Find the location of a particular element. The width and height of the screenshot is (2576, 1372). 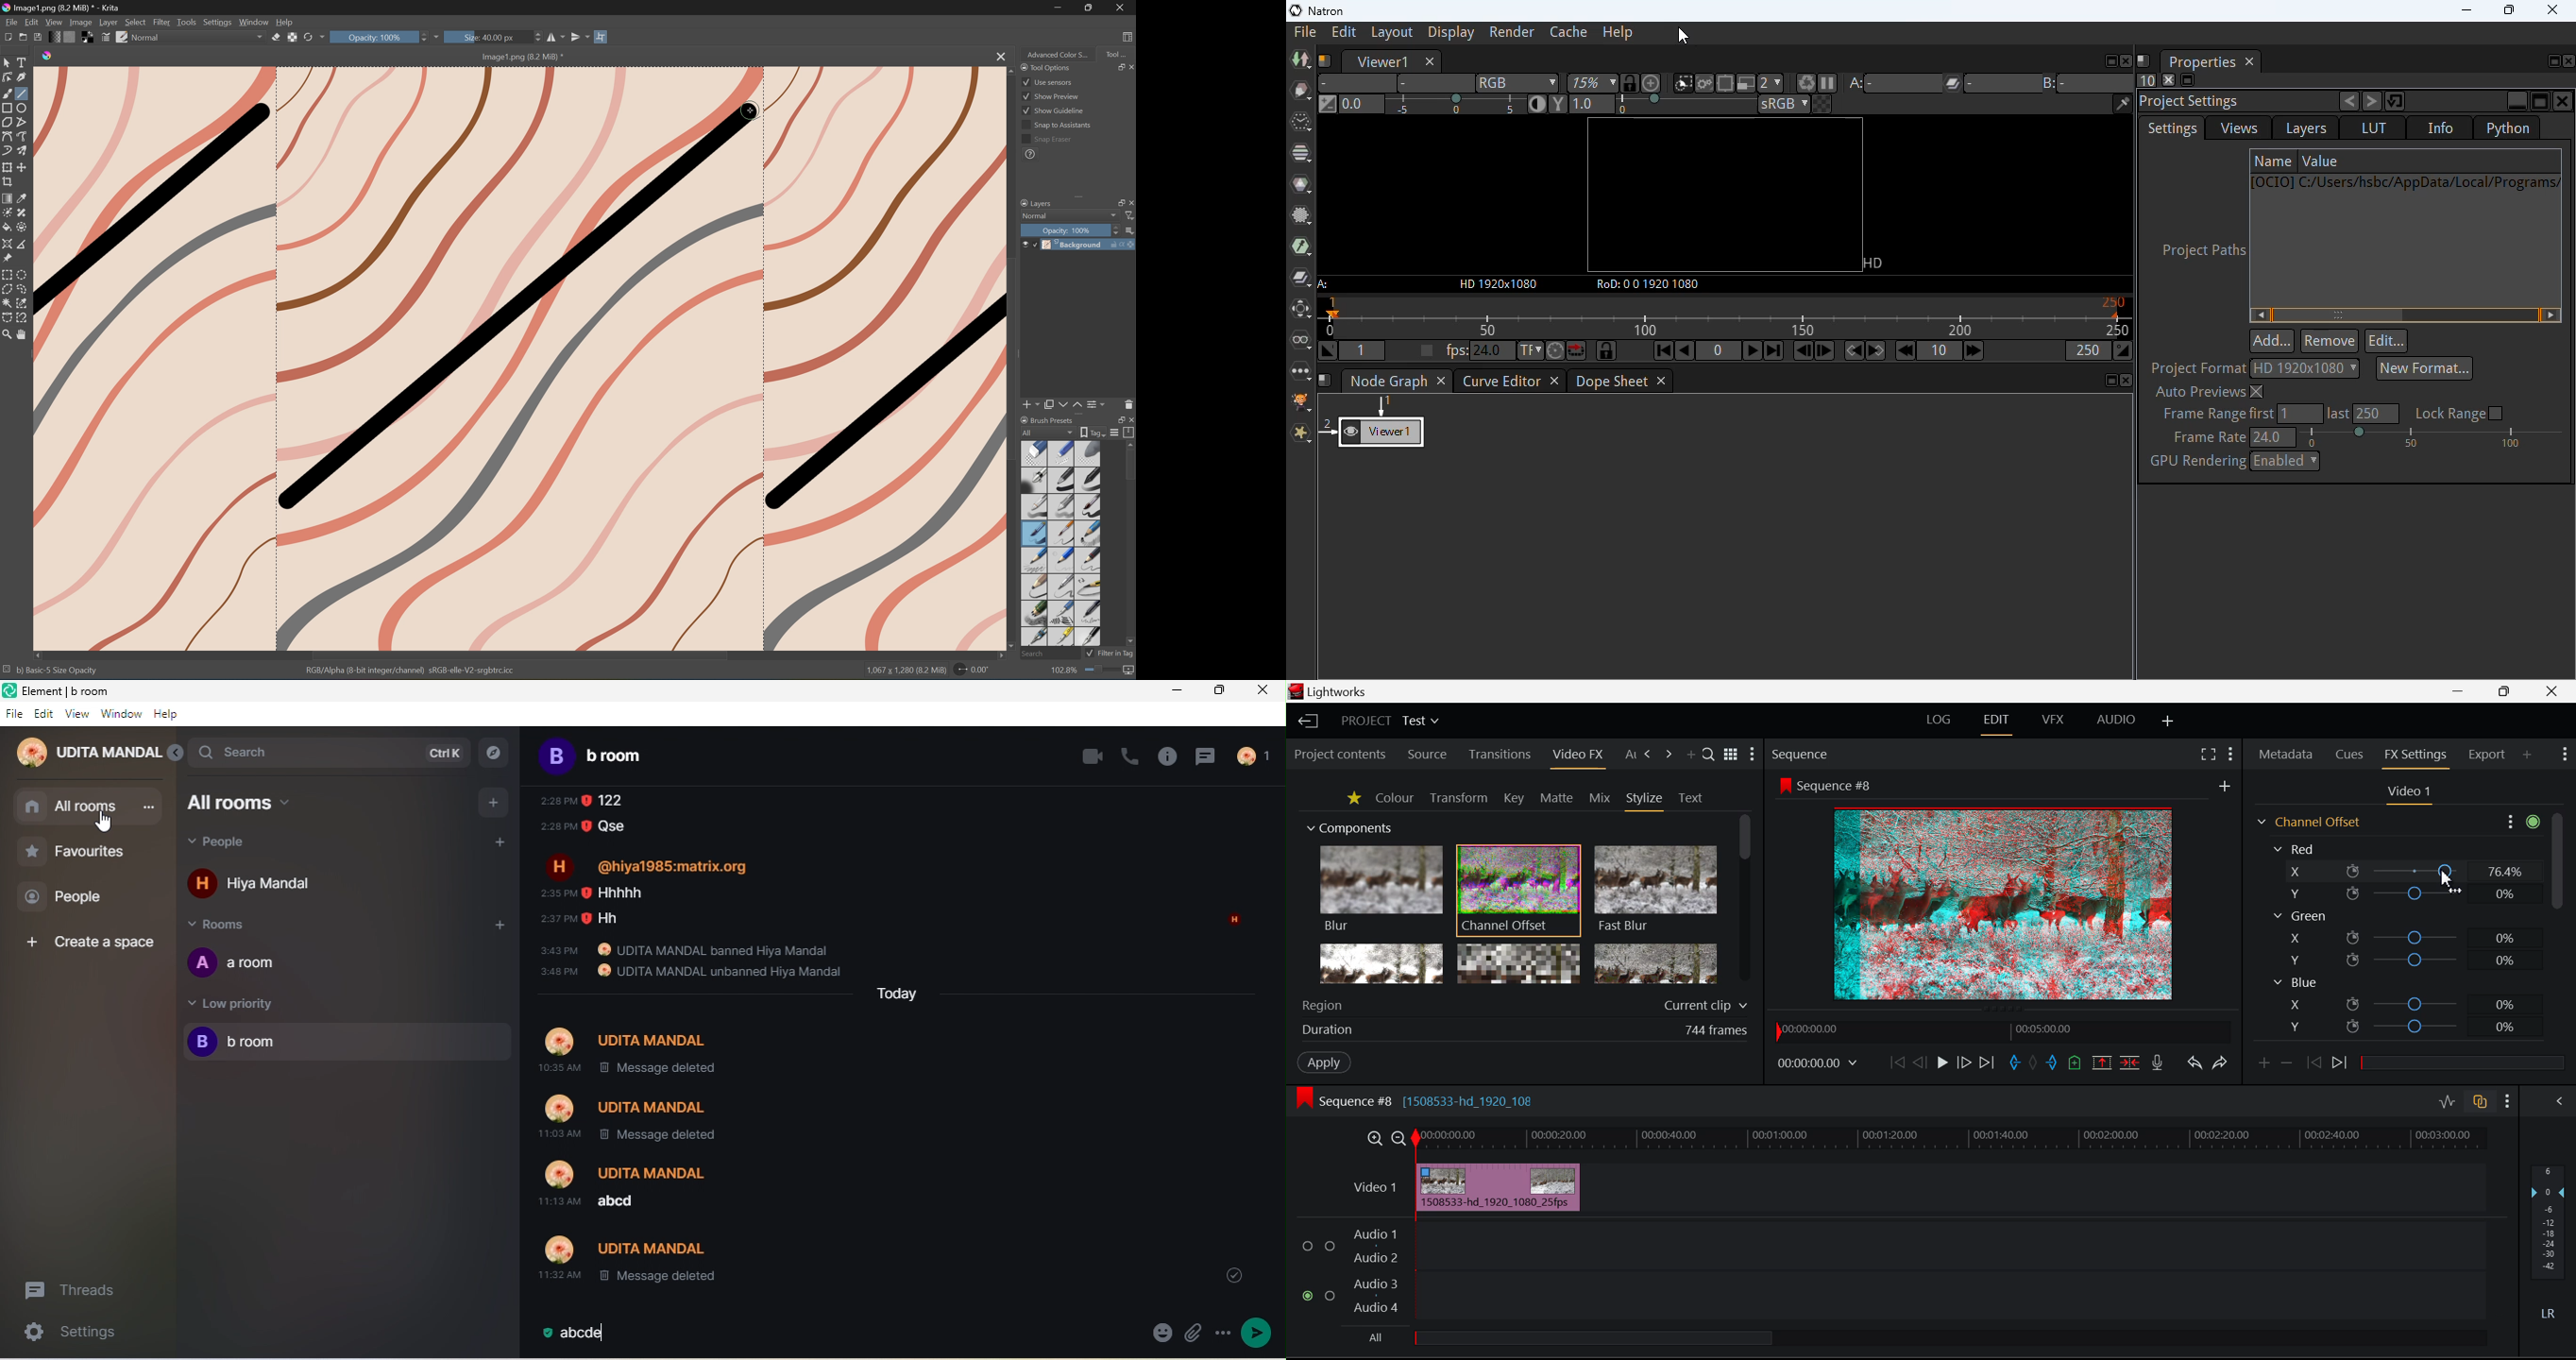

Restore Down is located at coordinates (1116, 67).